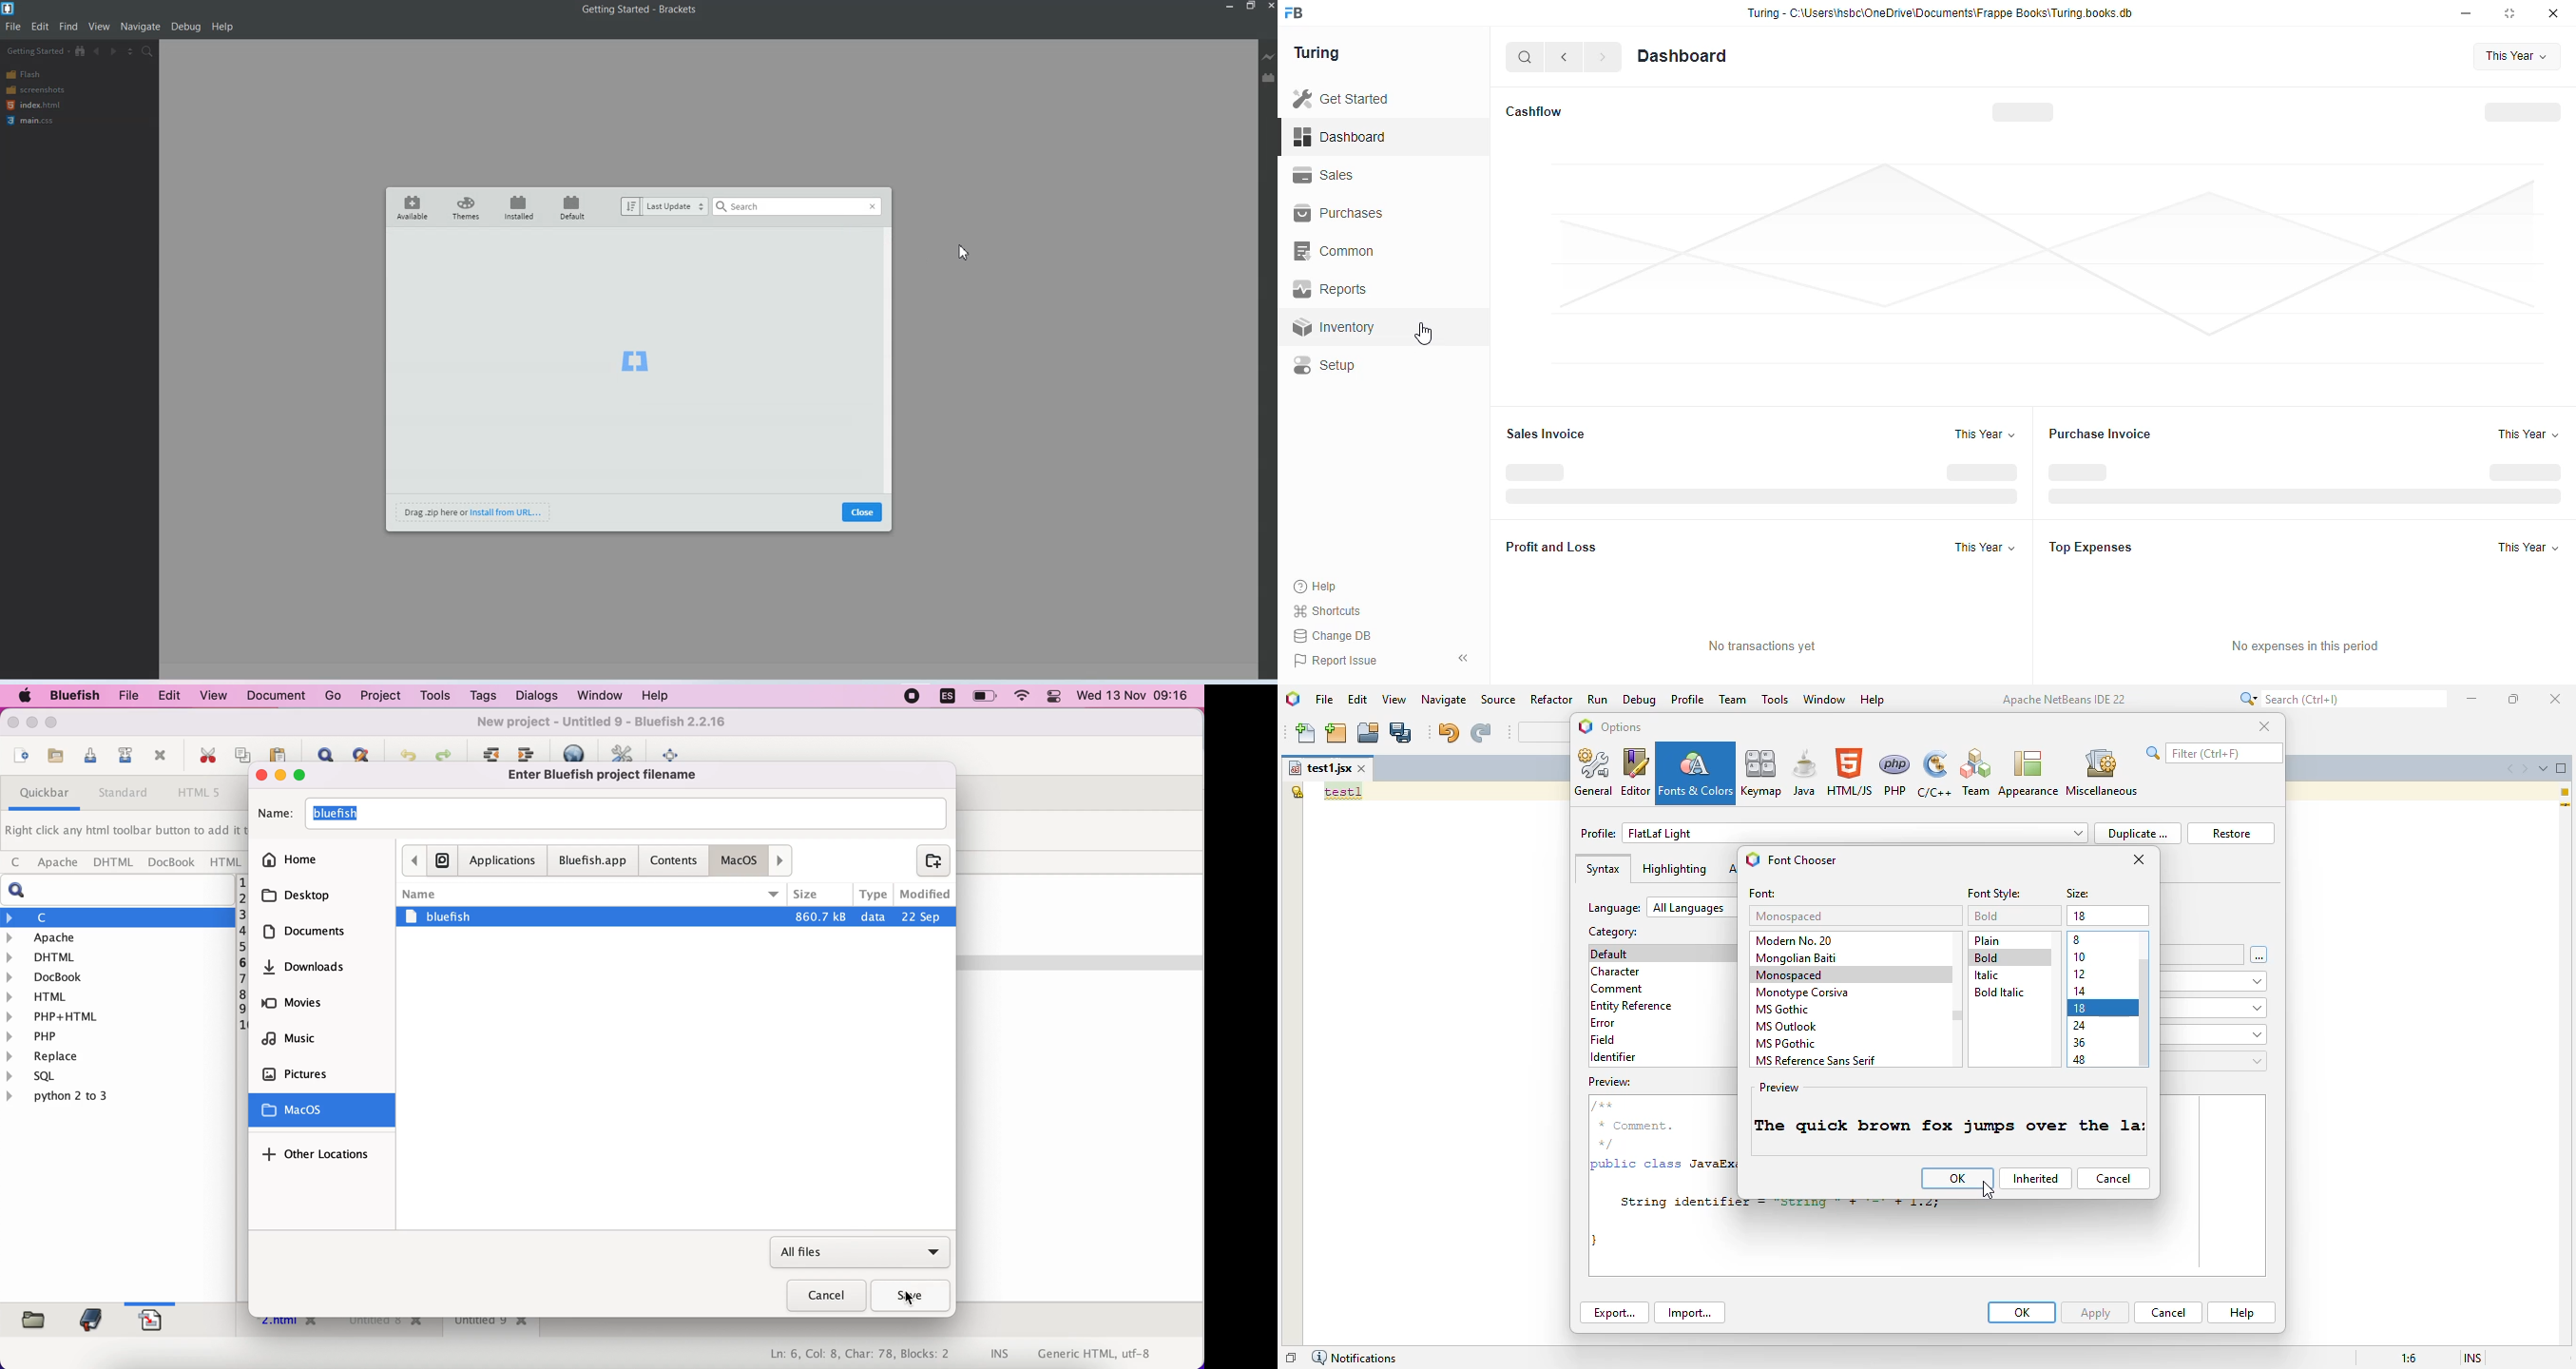 The height and width of the screenshot is (1372, 2576). What do you see at coordinates (1984, 434) in the screenshot?
I see `this year` at bounding box center [1984, 434].